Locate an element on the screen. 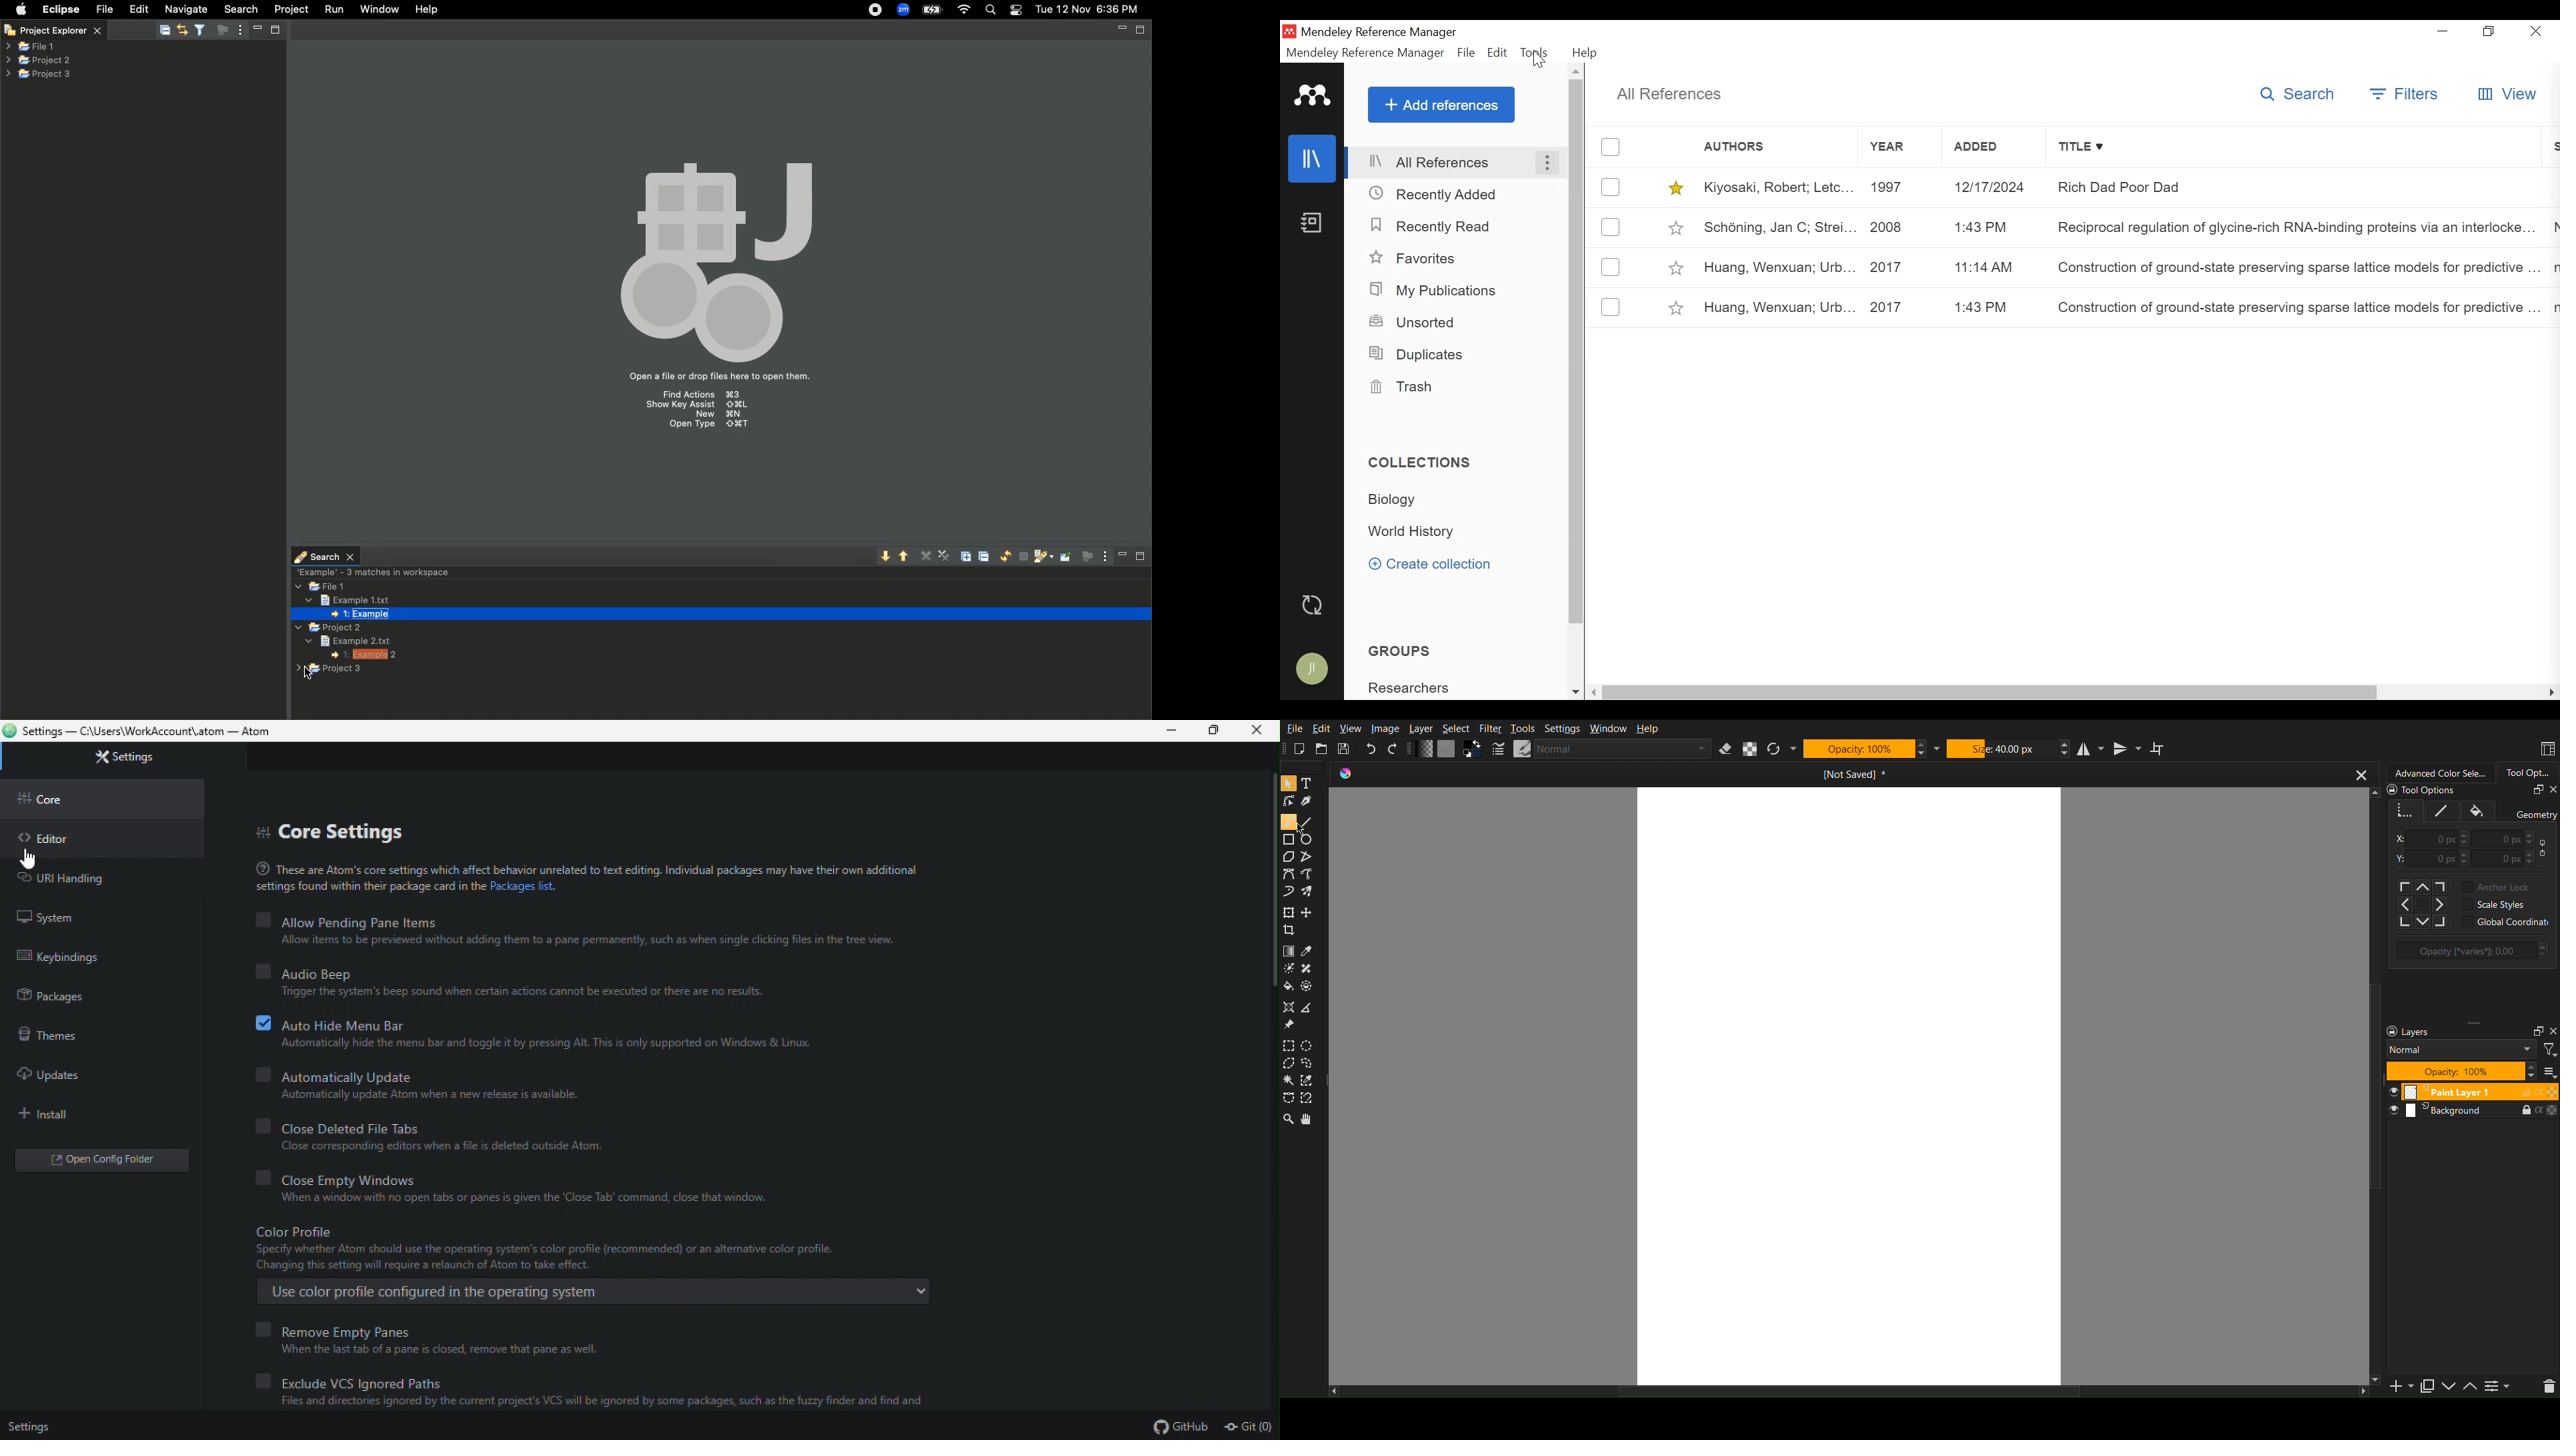 This screenshot has height=1456, width=2576. File is located at coordinates (103, 10).